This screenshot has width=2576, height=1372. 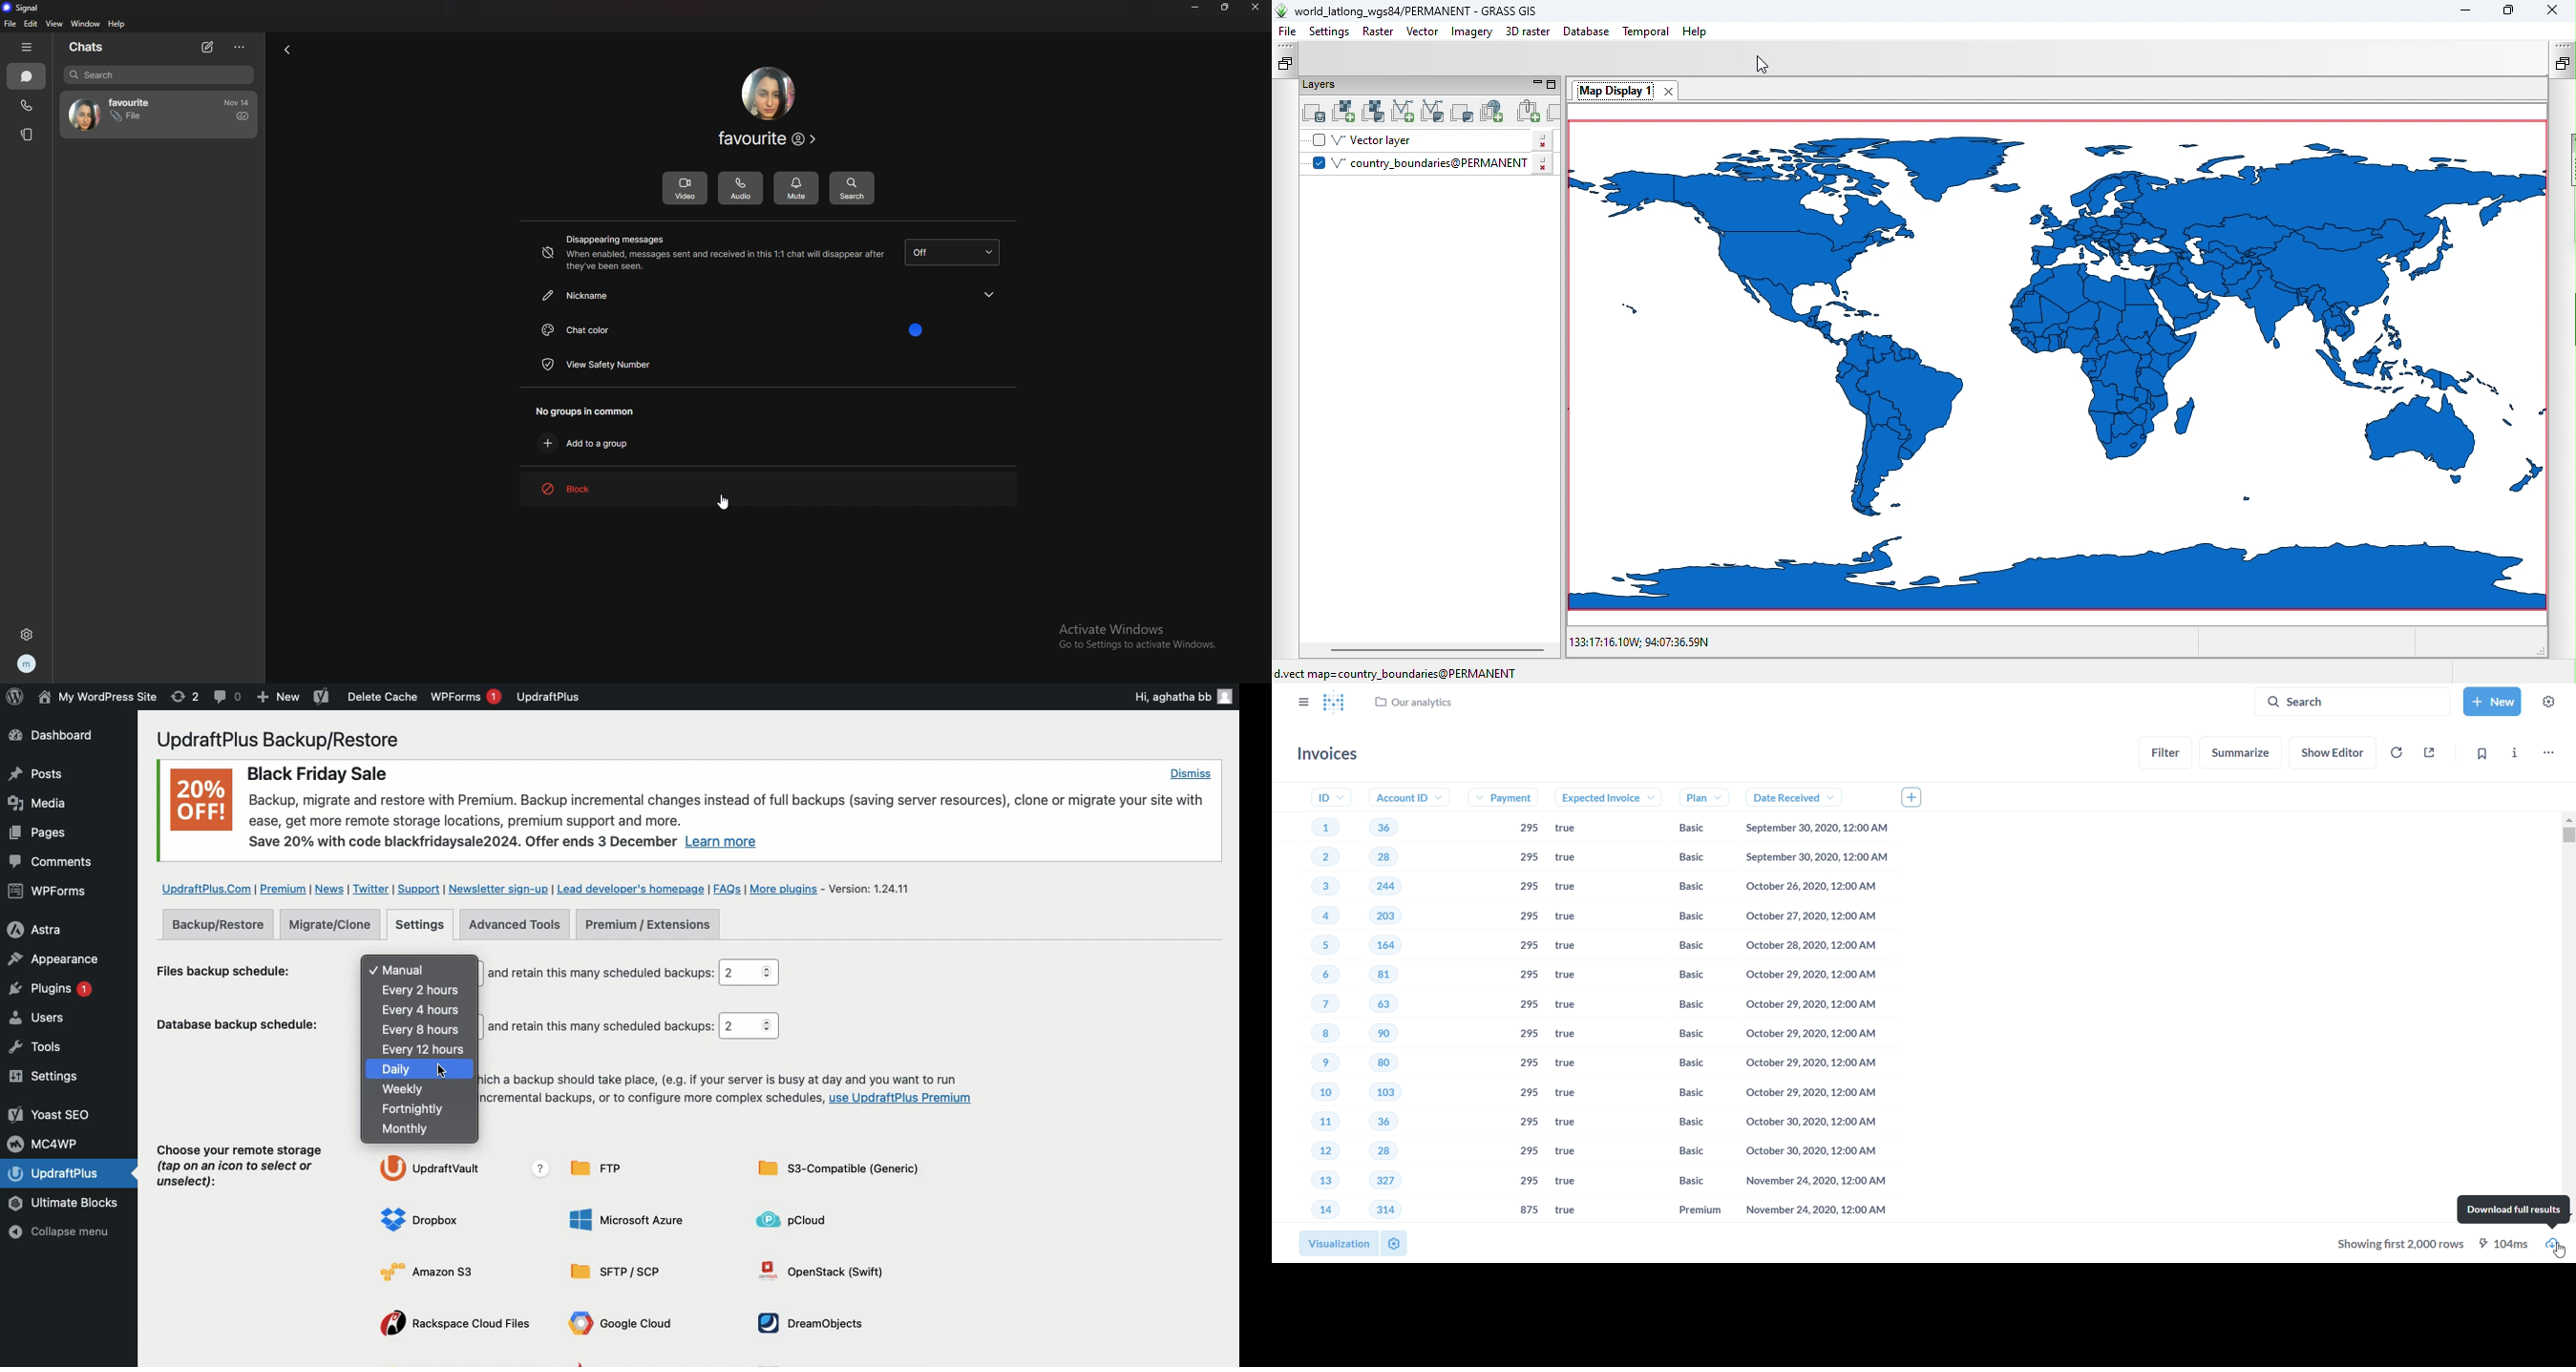 I want to click on expected voice, so click(x=1594, y=798).